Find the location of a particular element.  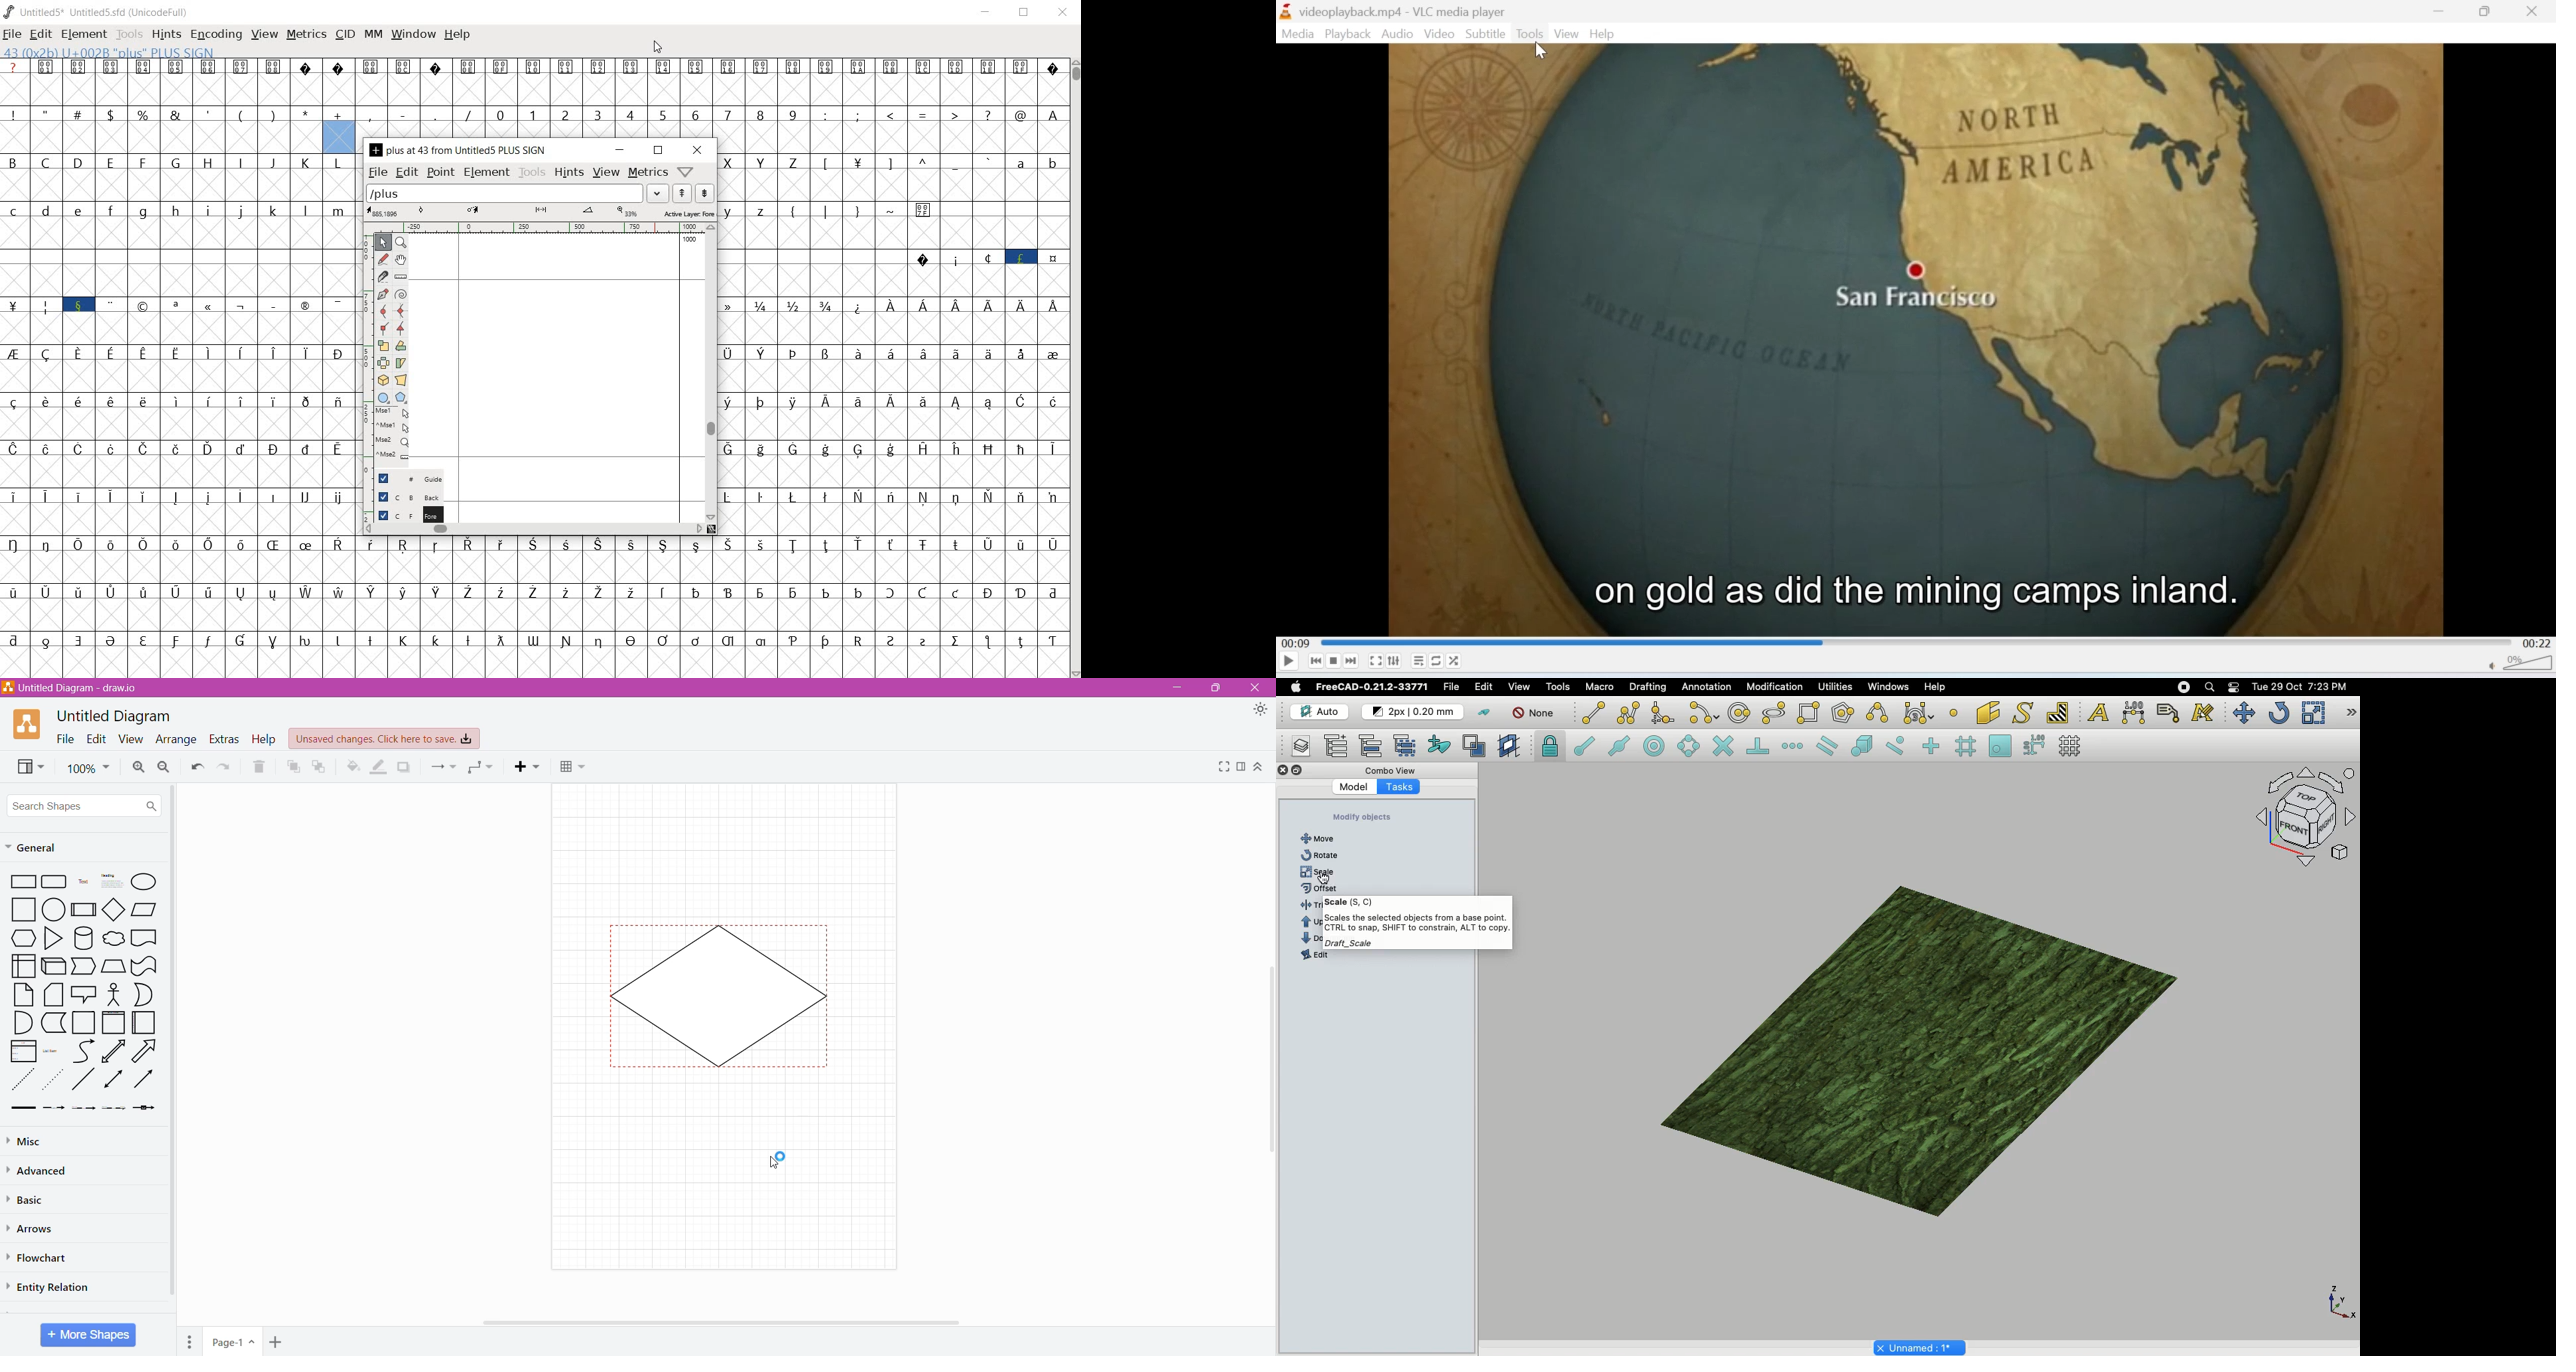

Page-1 is located at coordinates (231, 1342).